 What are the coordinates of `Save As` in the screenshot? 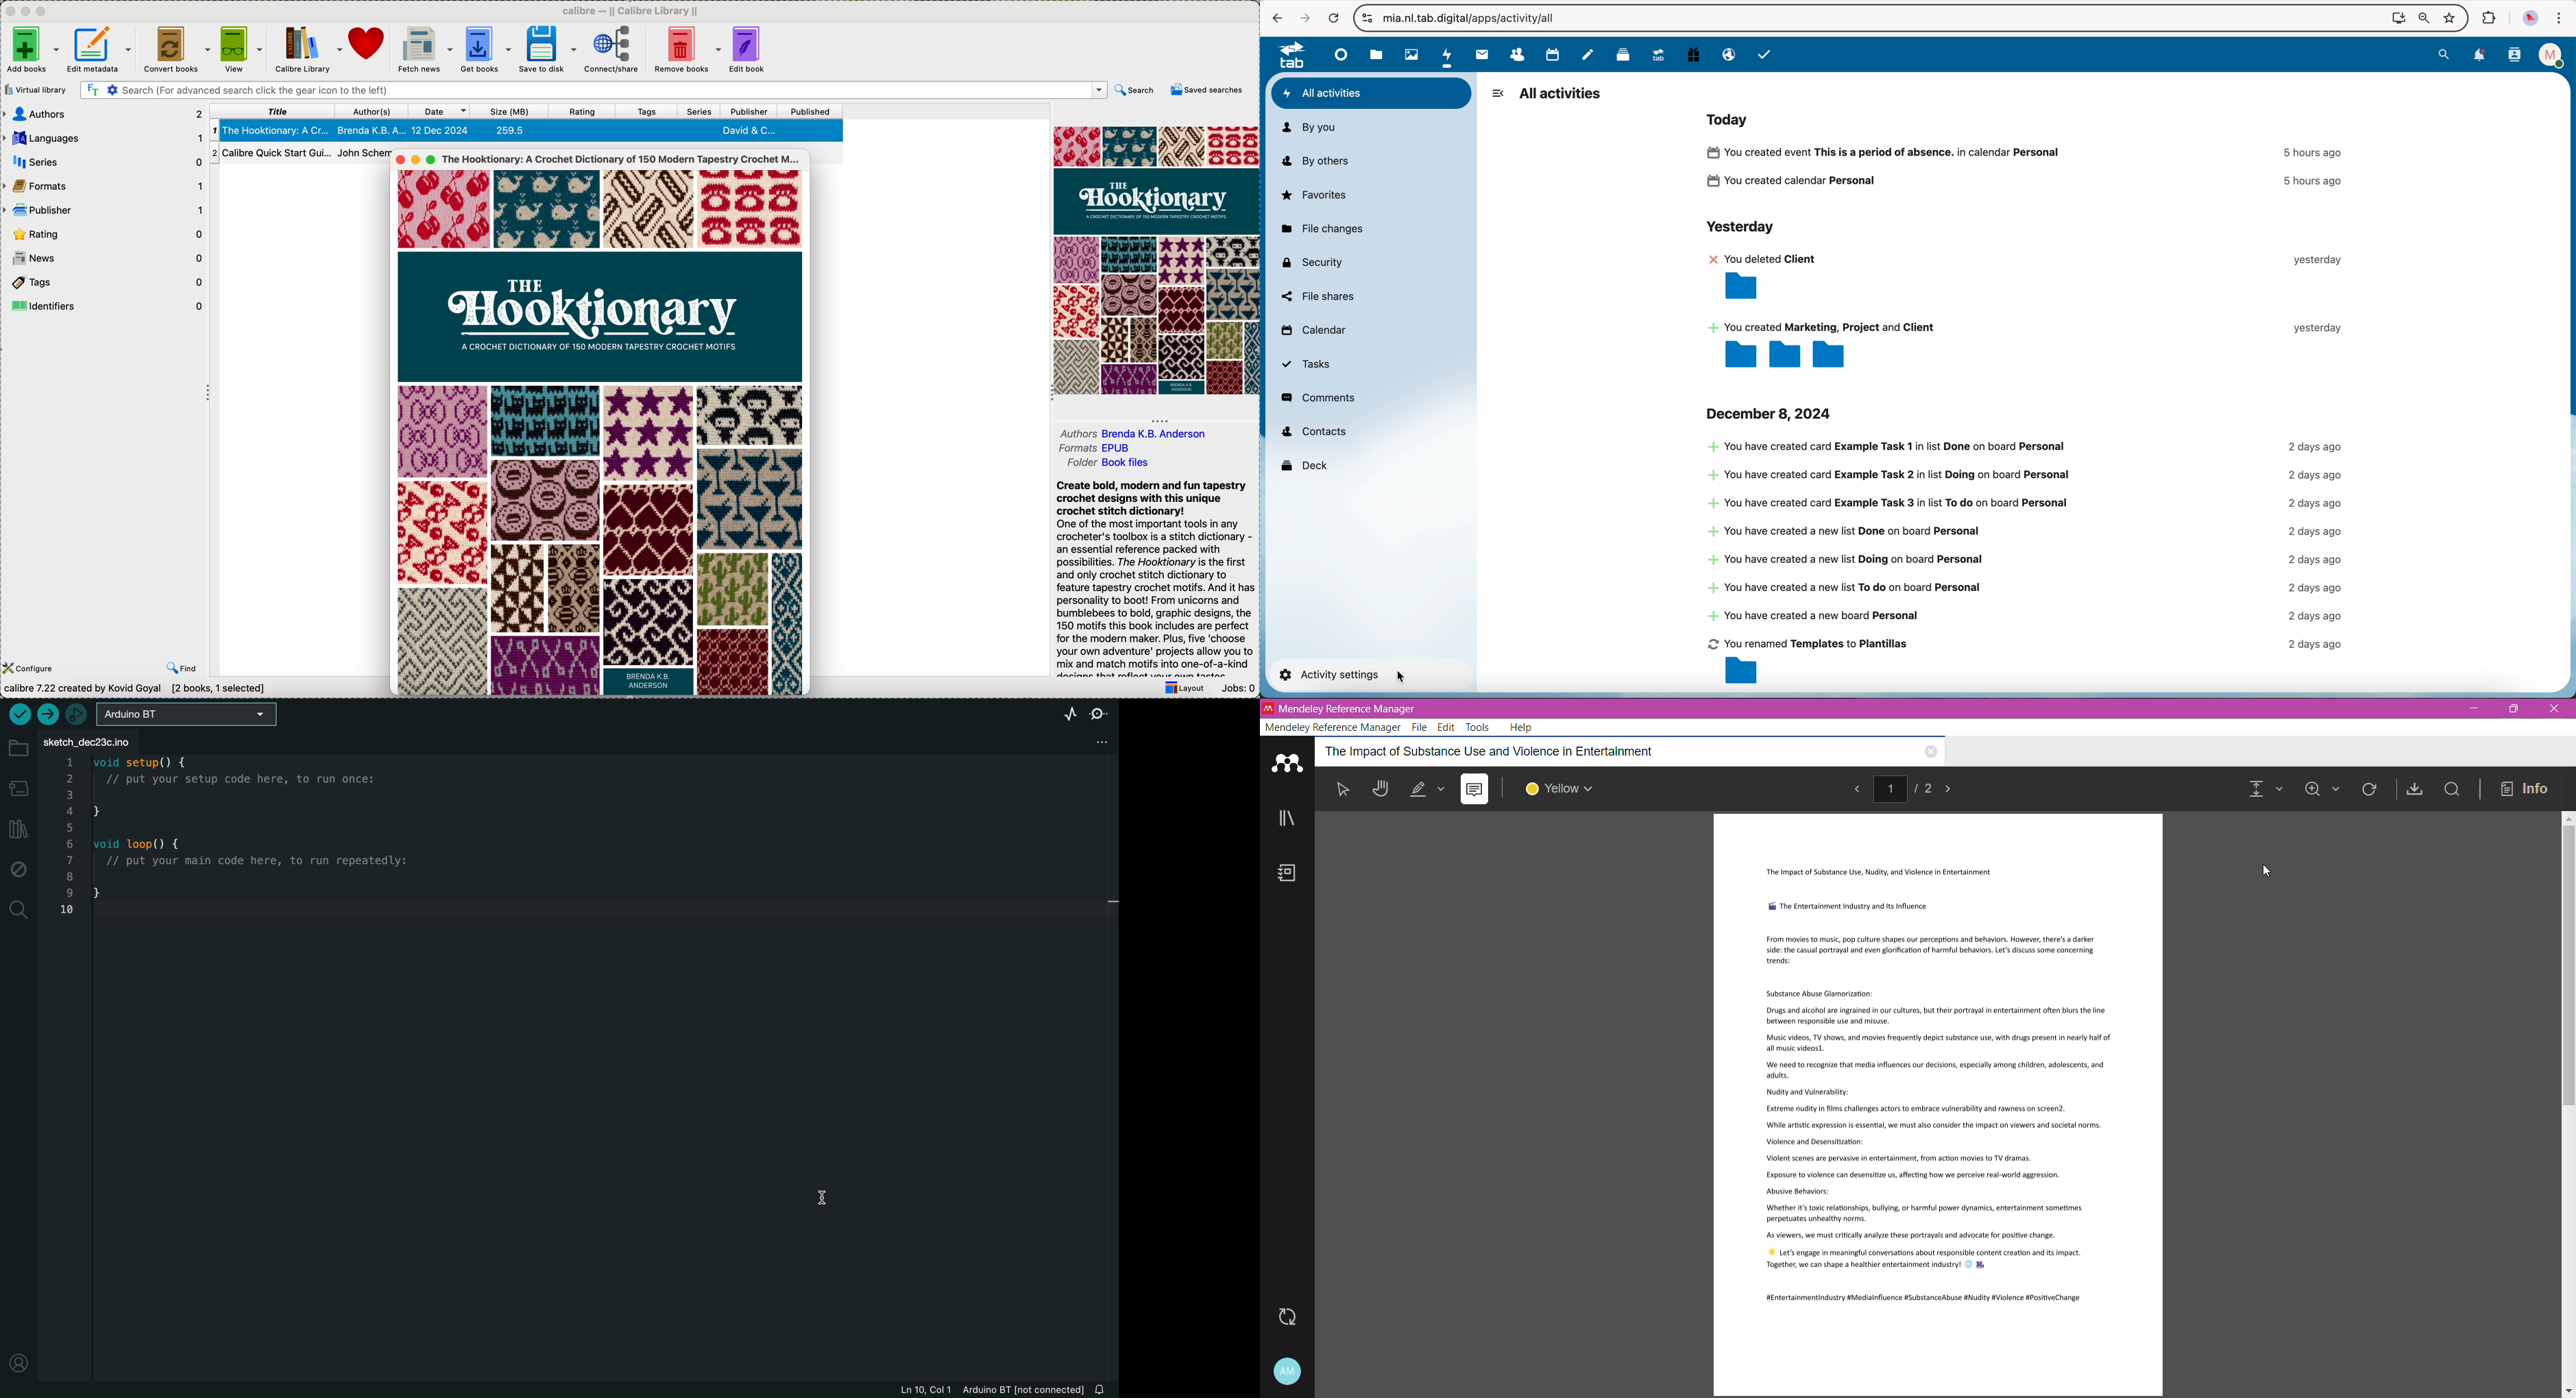 It's located at (2412, 788).